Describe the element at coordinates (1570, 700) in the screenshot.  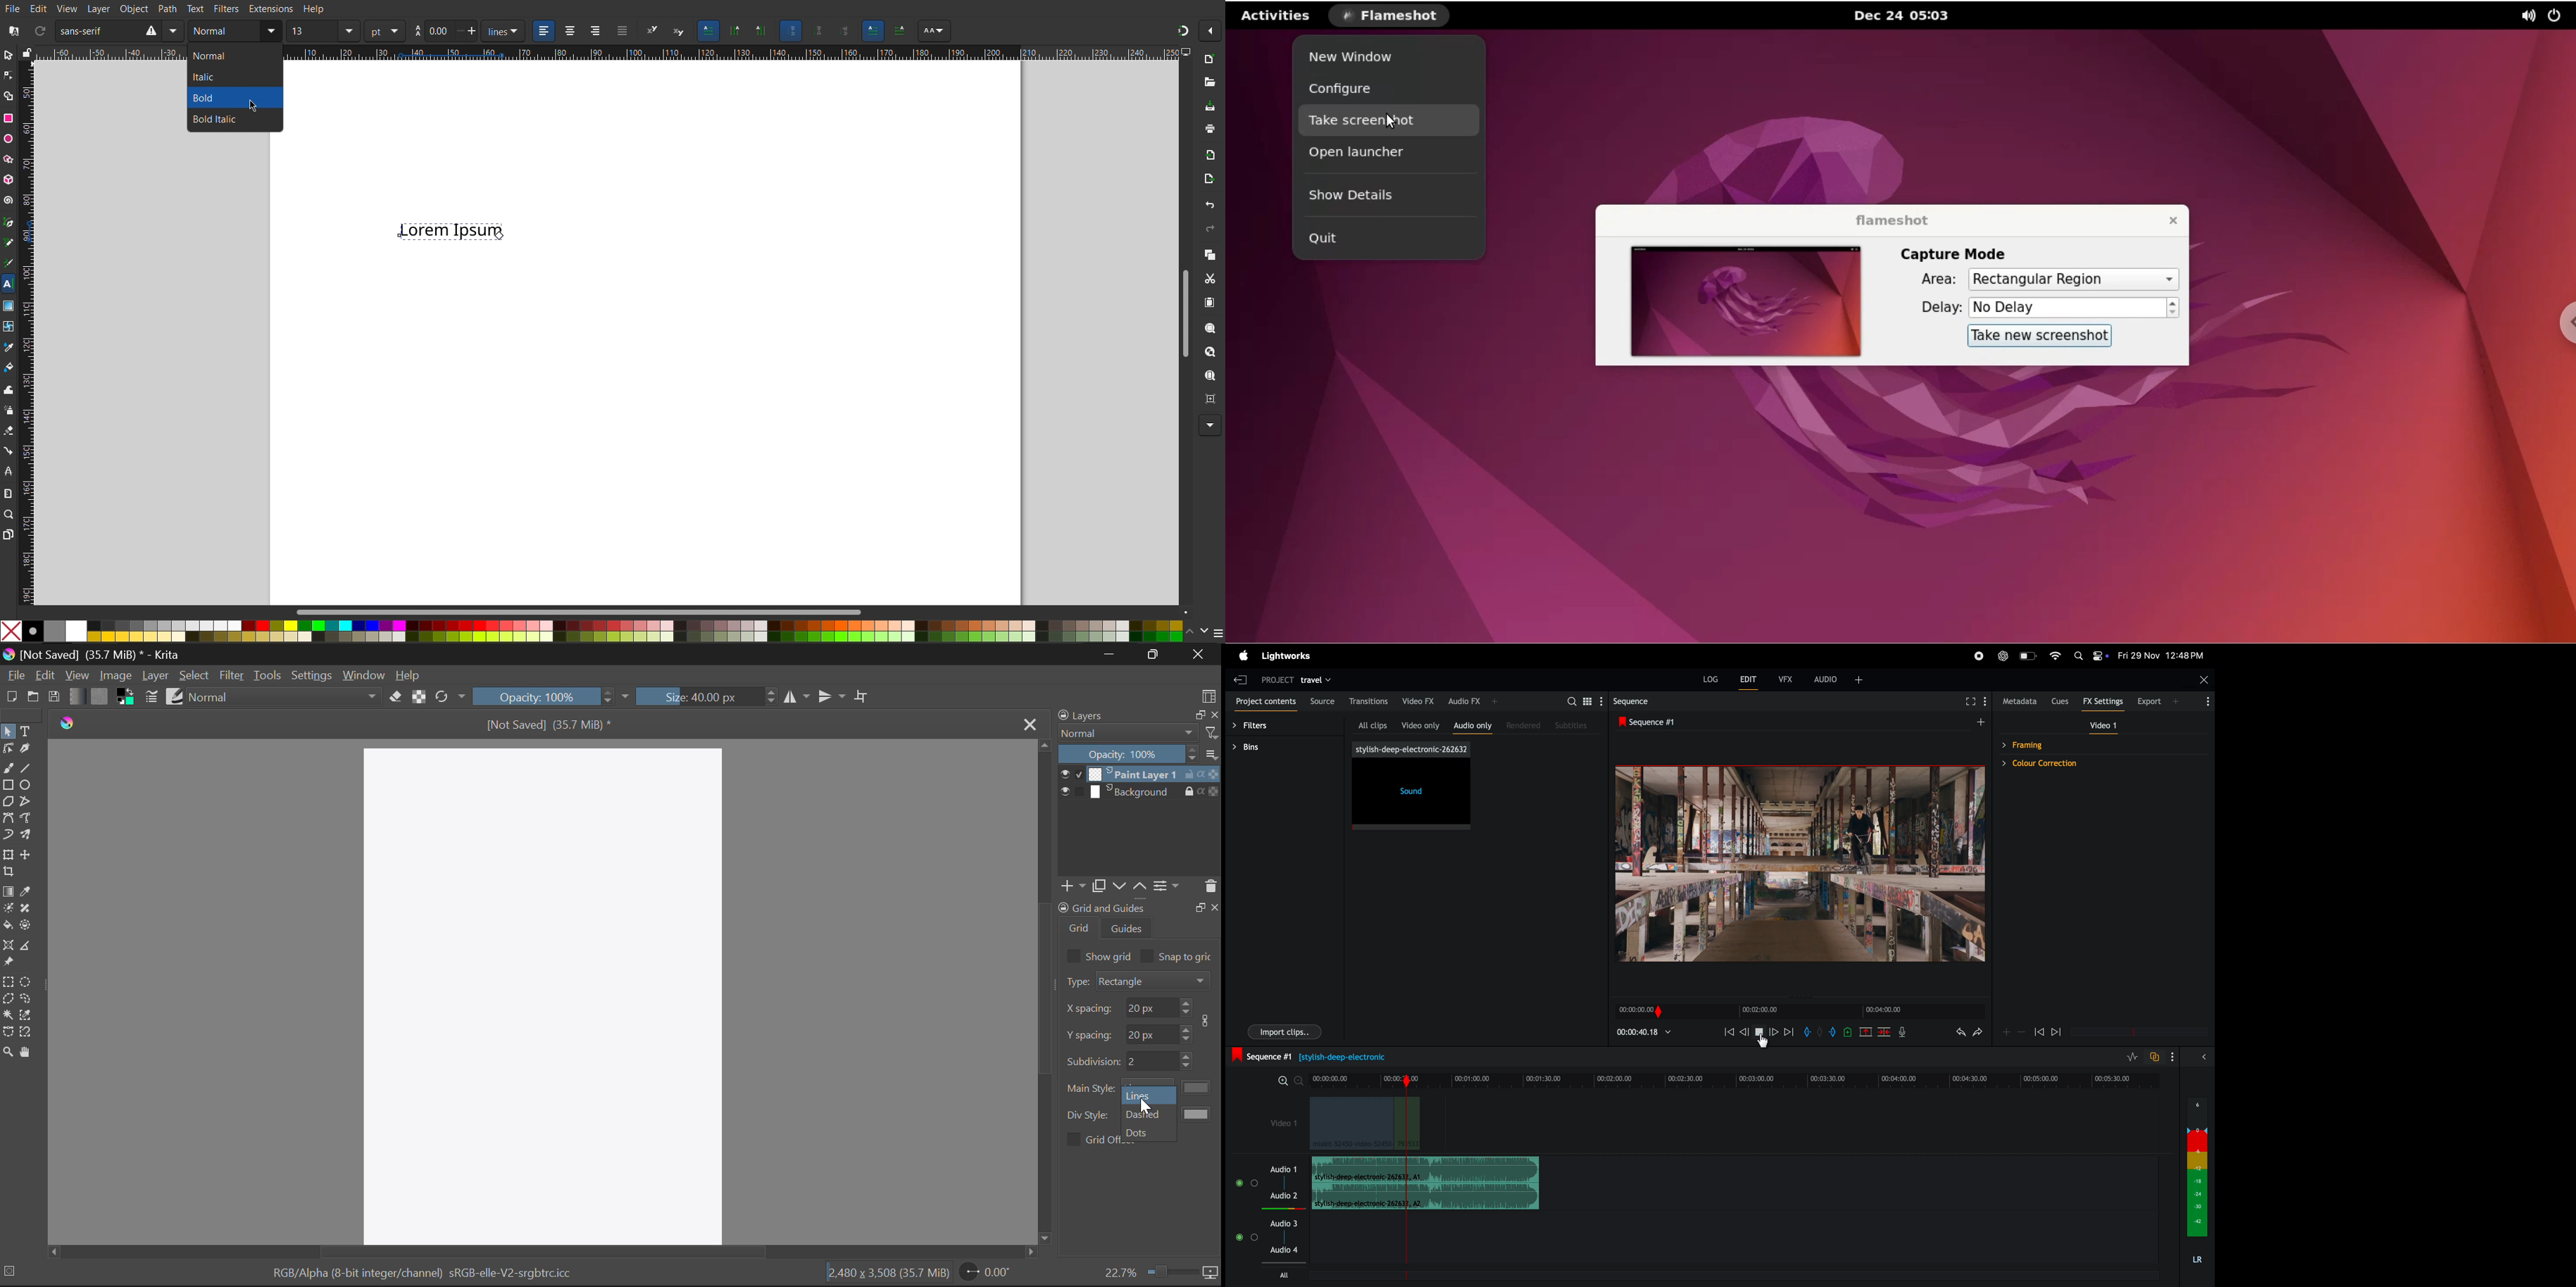
I see `search` at that location.